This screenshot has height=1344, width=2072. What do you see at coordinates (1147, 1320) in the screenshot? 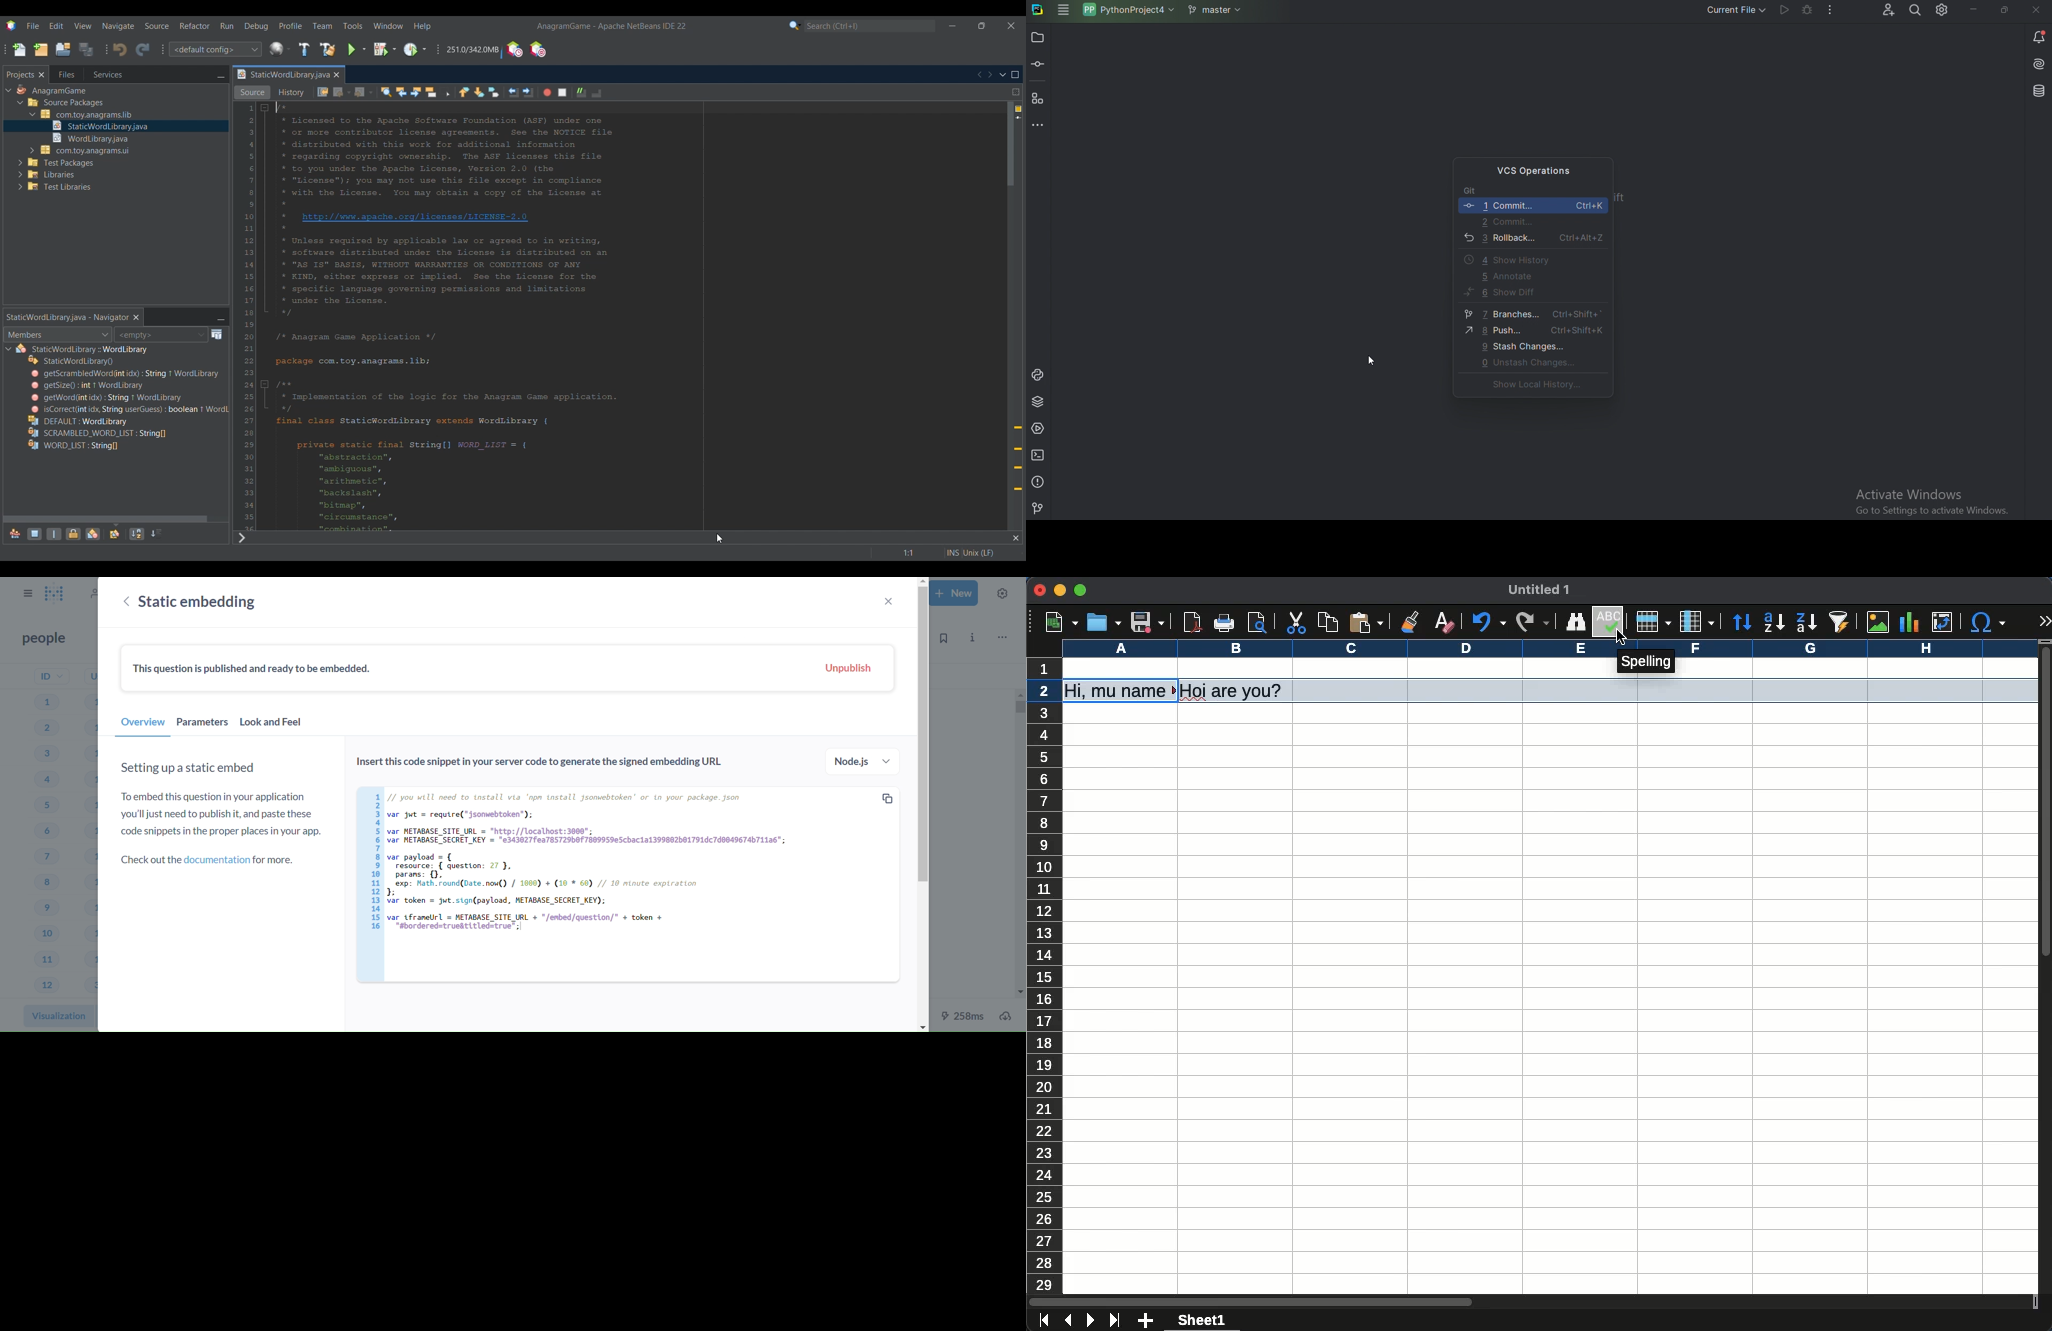
I see `add` at bounding box center [1147, 1320].